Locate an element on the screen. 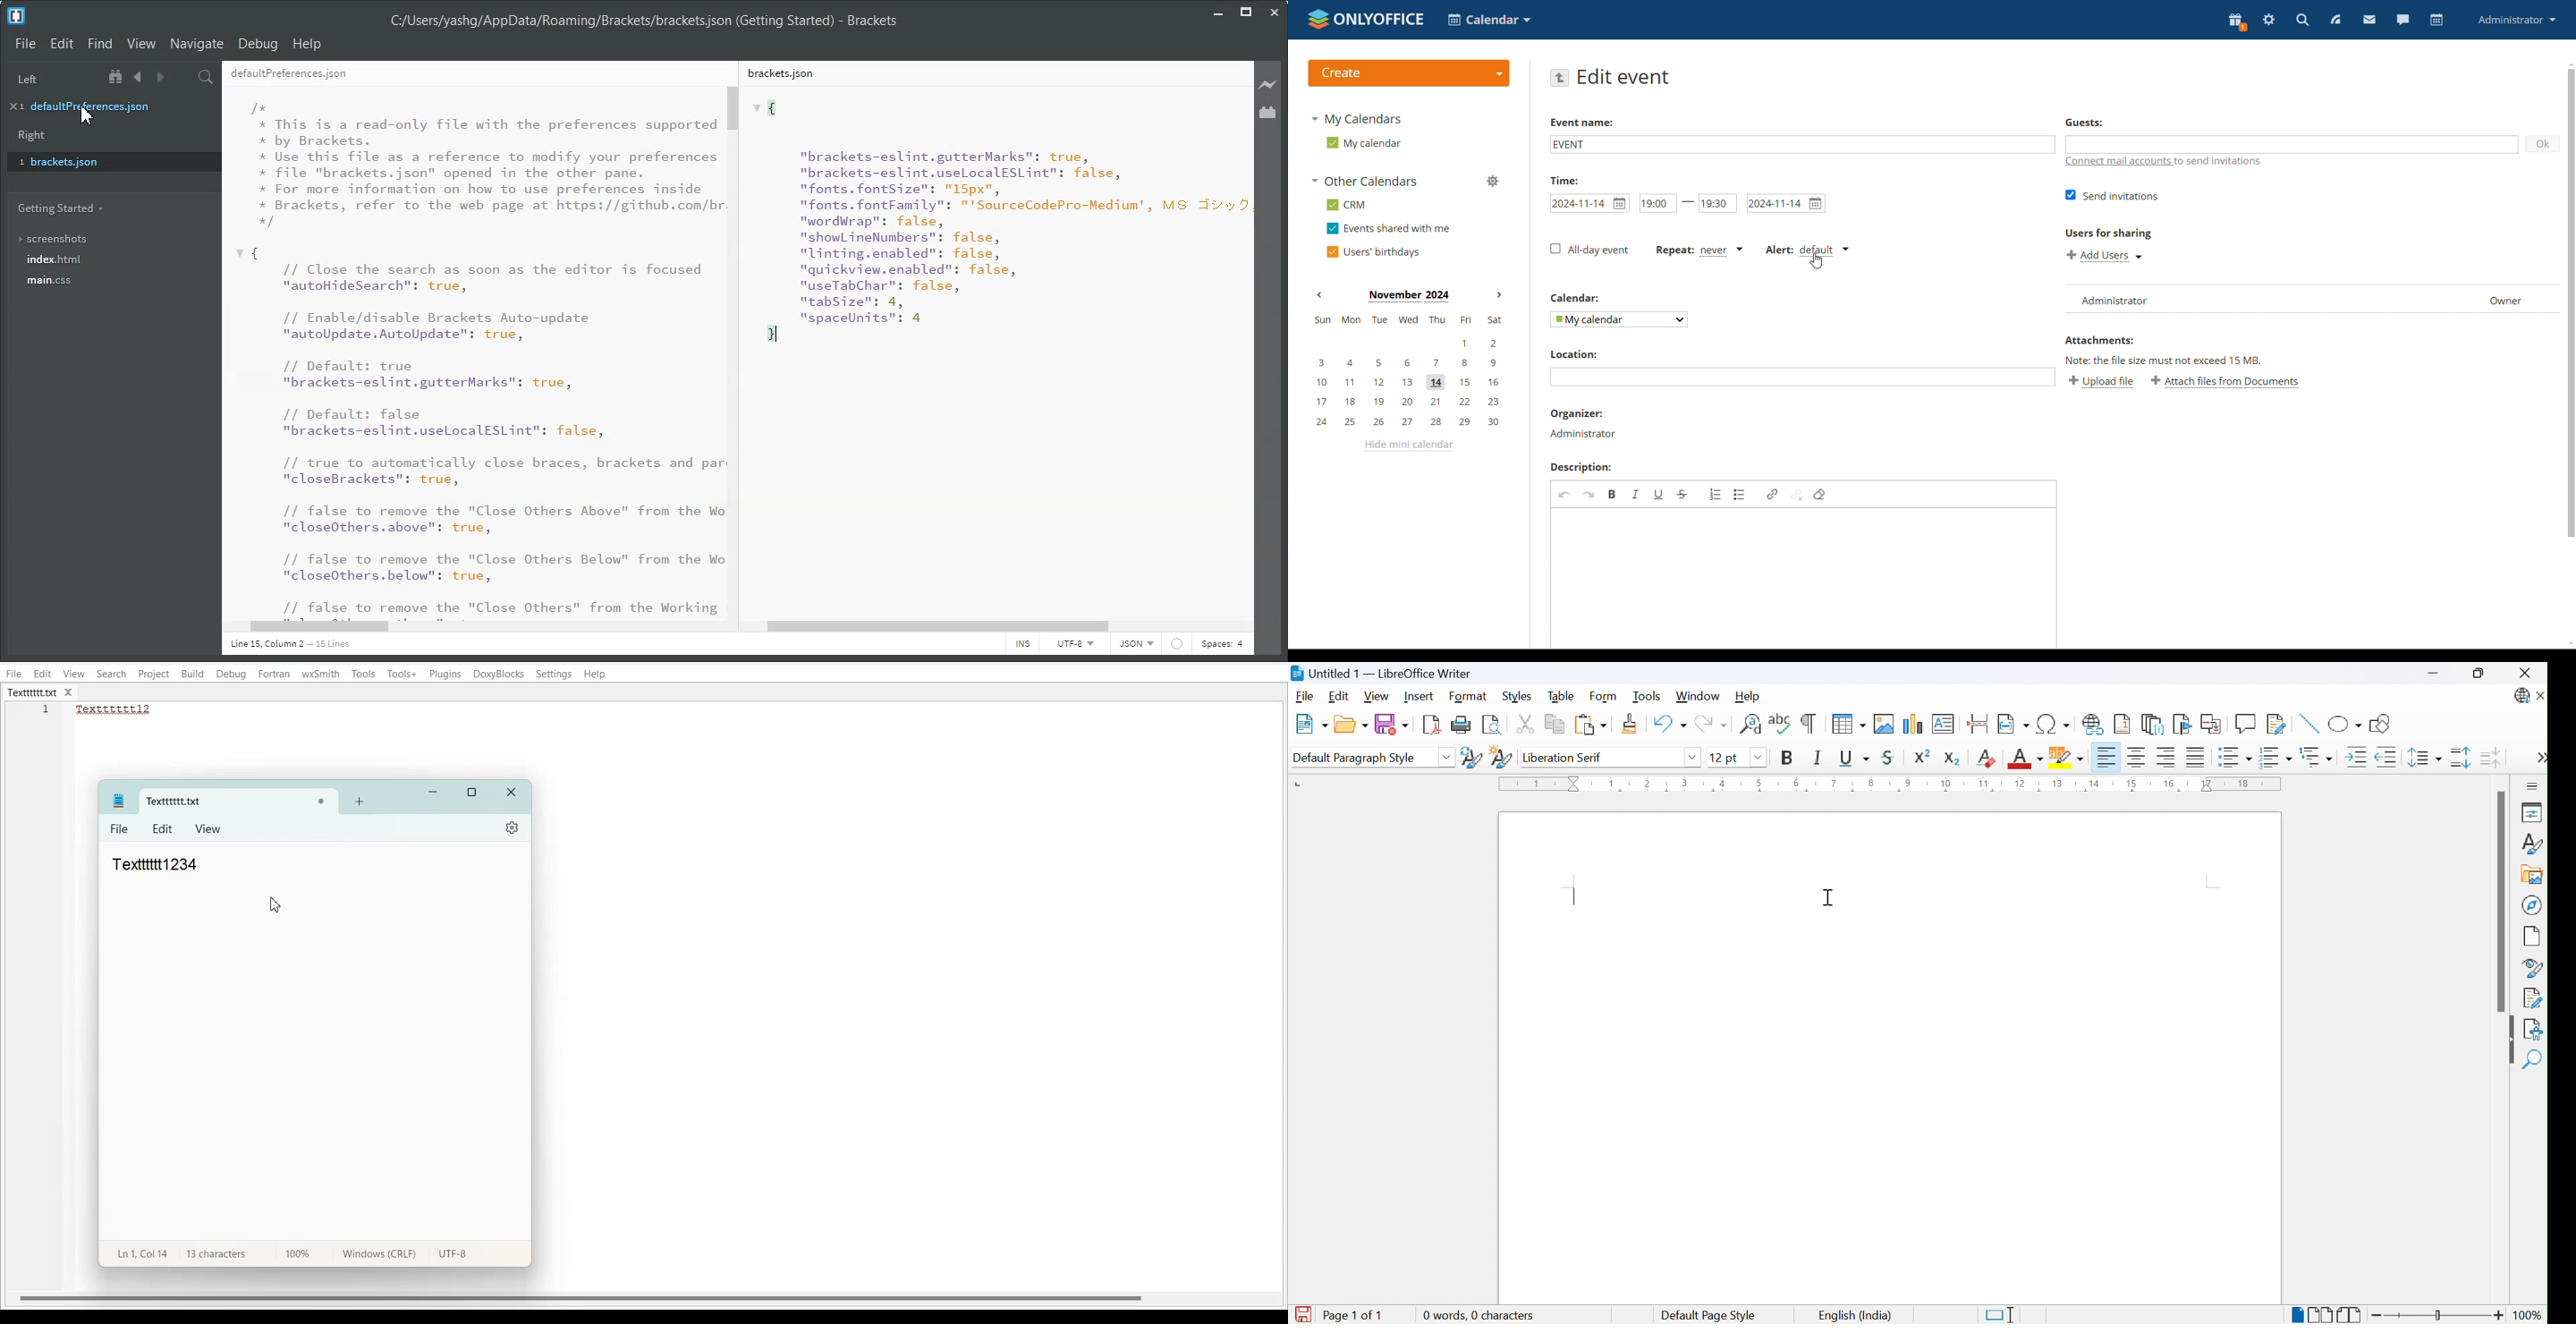  Find is located at coordinates (99, 44).